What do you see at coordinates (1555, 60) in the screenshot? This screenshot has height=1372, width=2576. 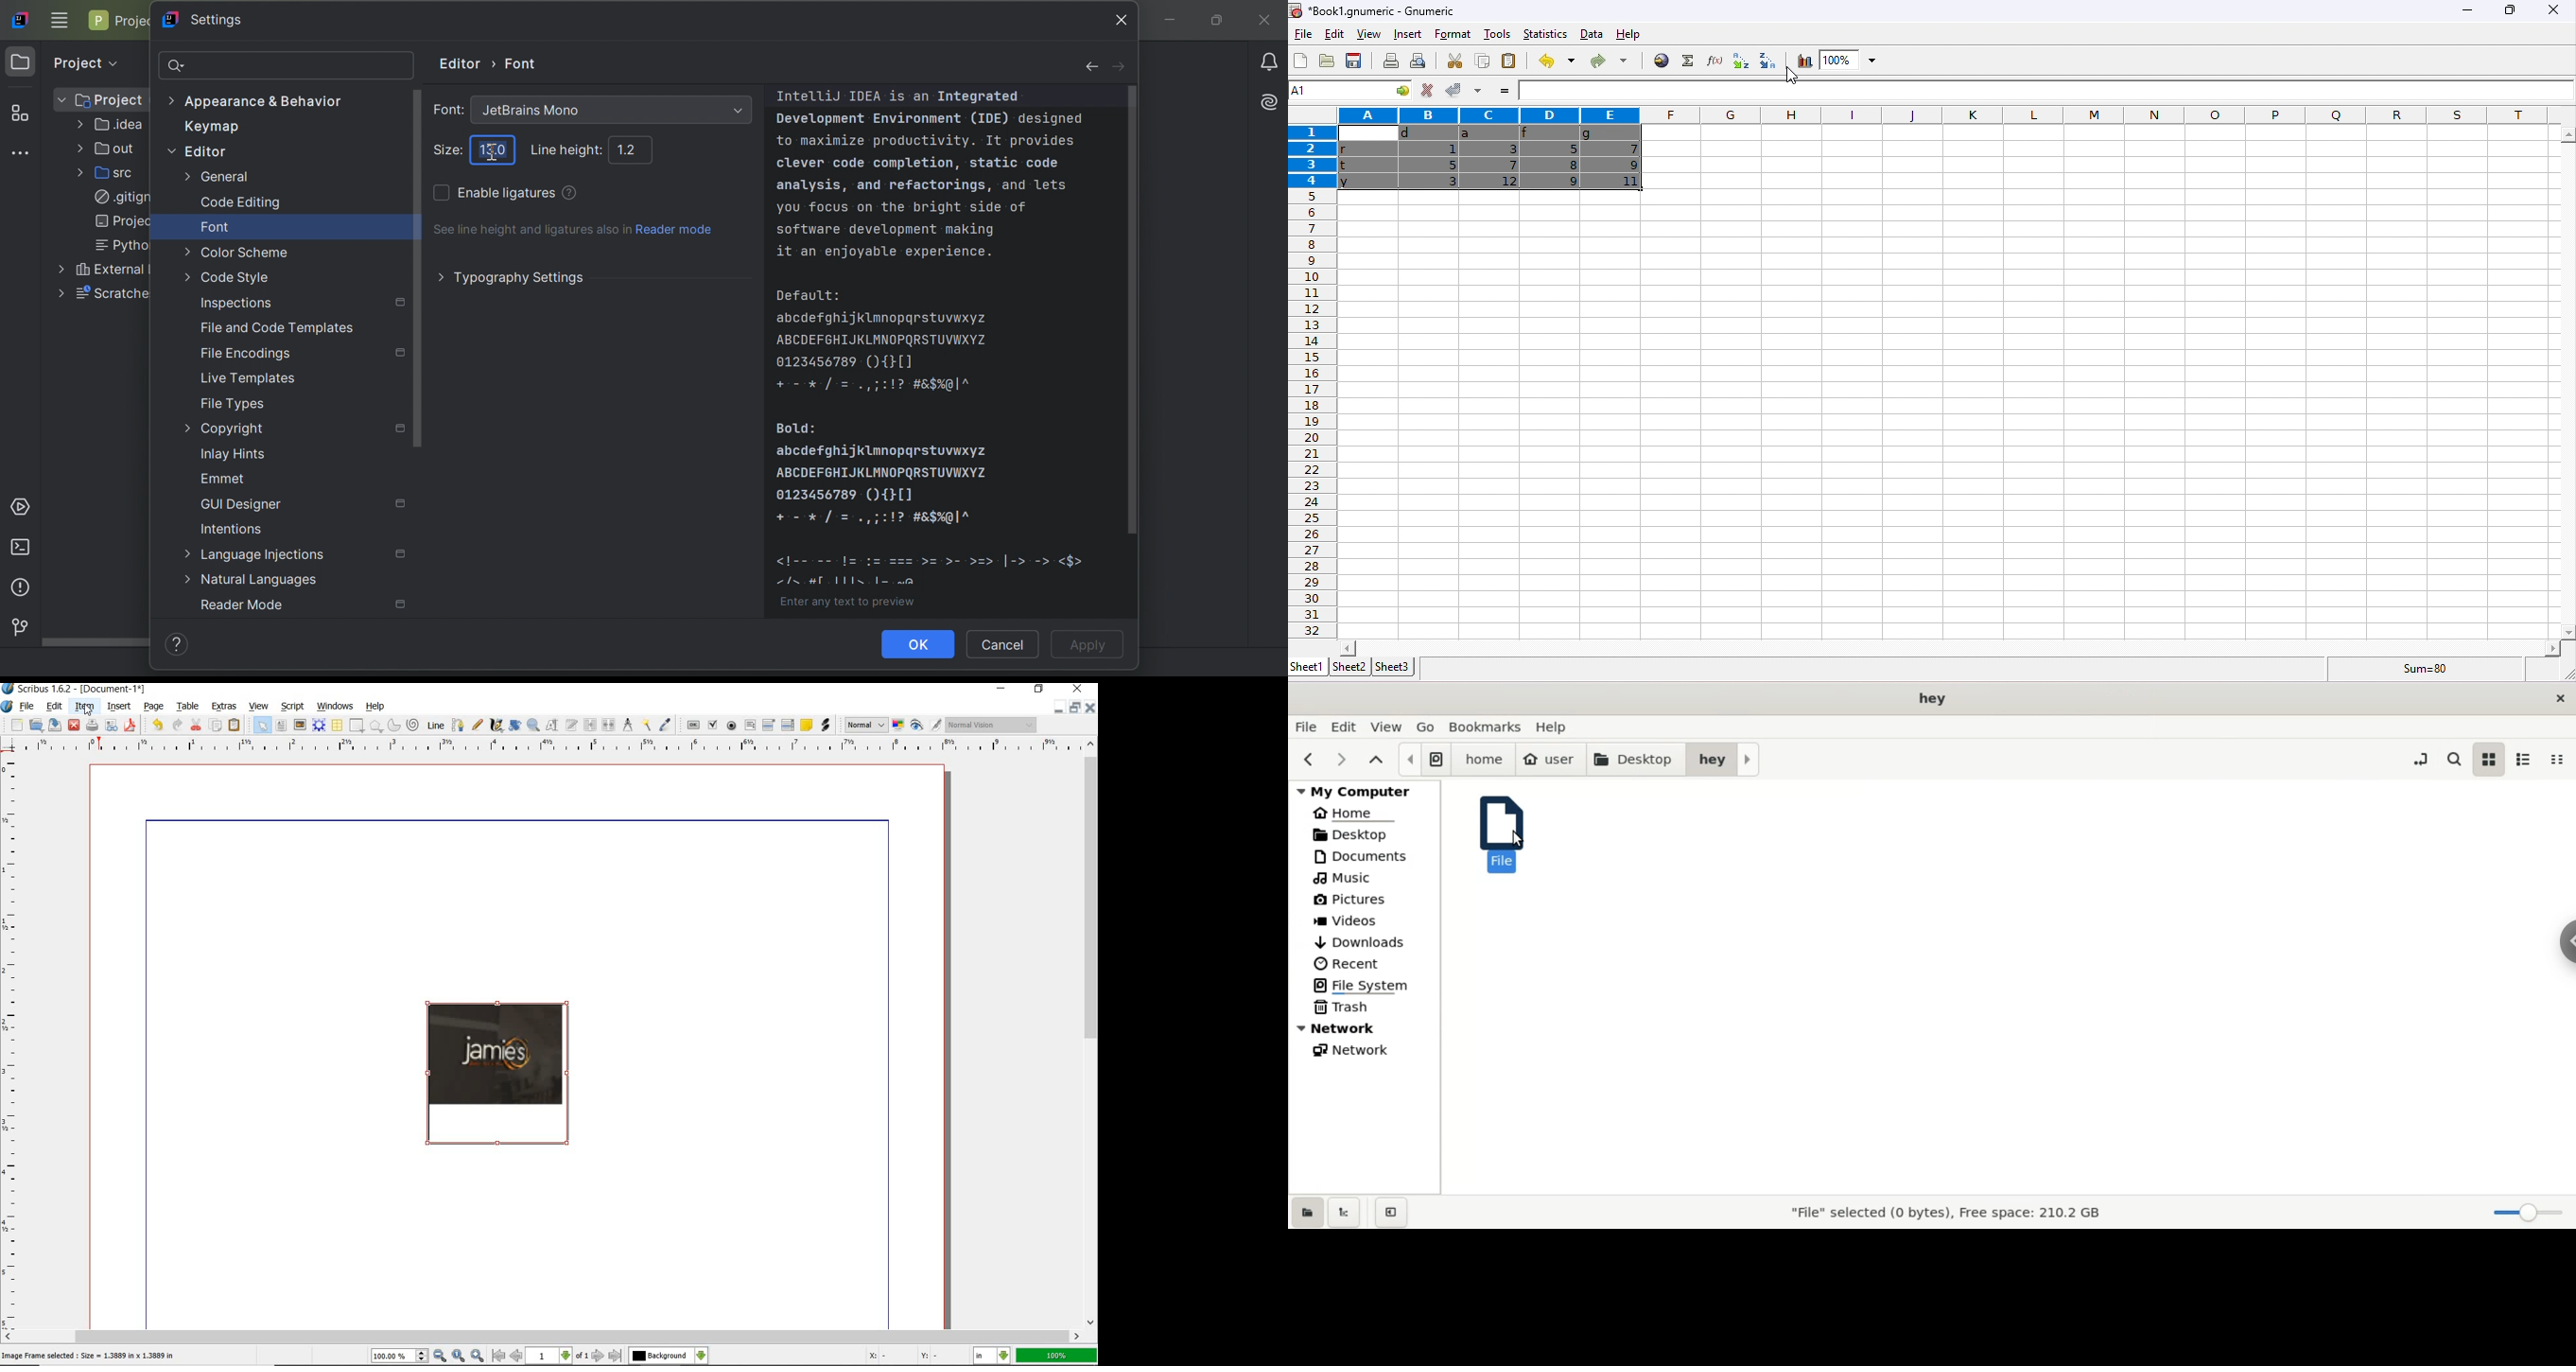 I see `undo` at bounding box center [1555, 60].